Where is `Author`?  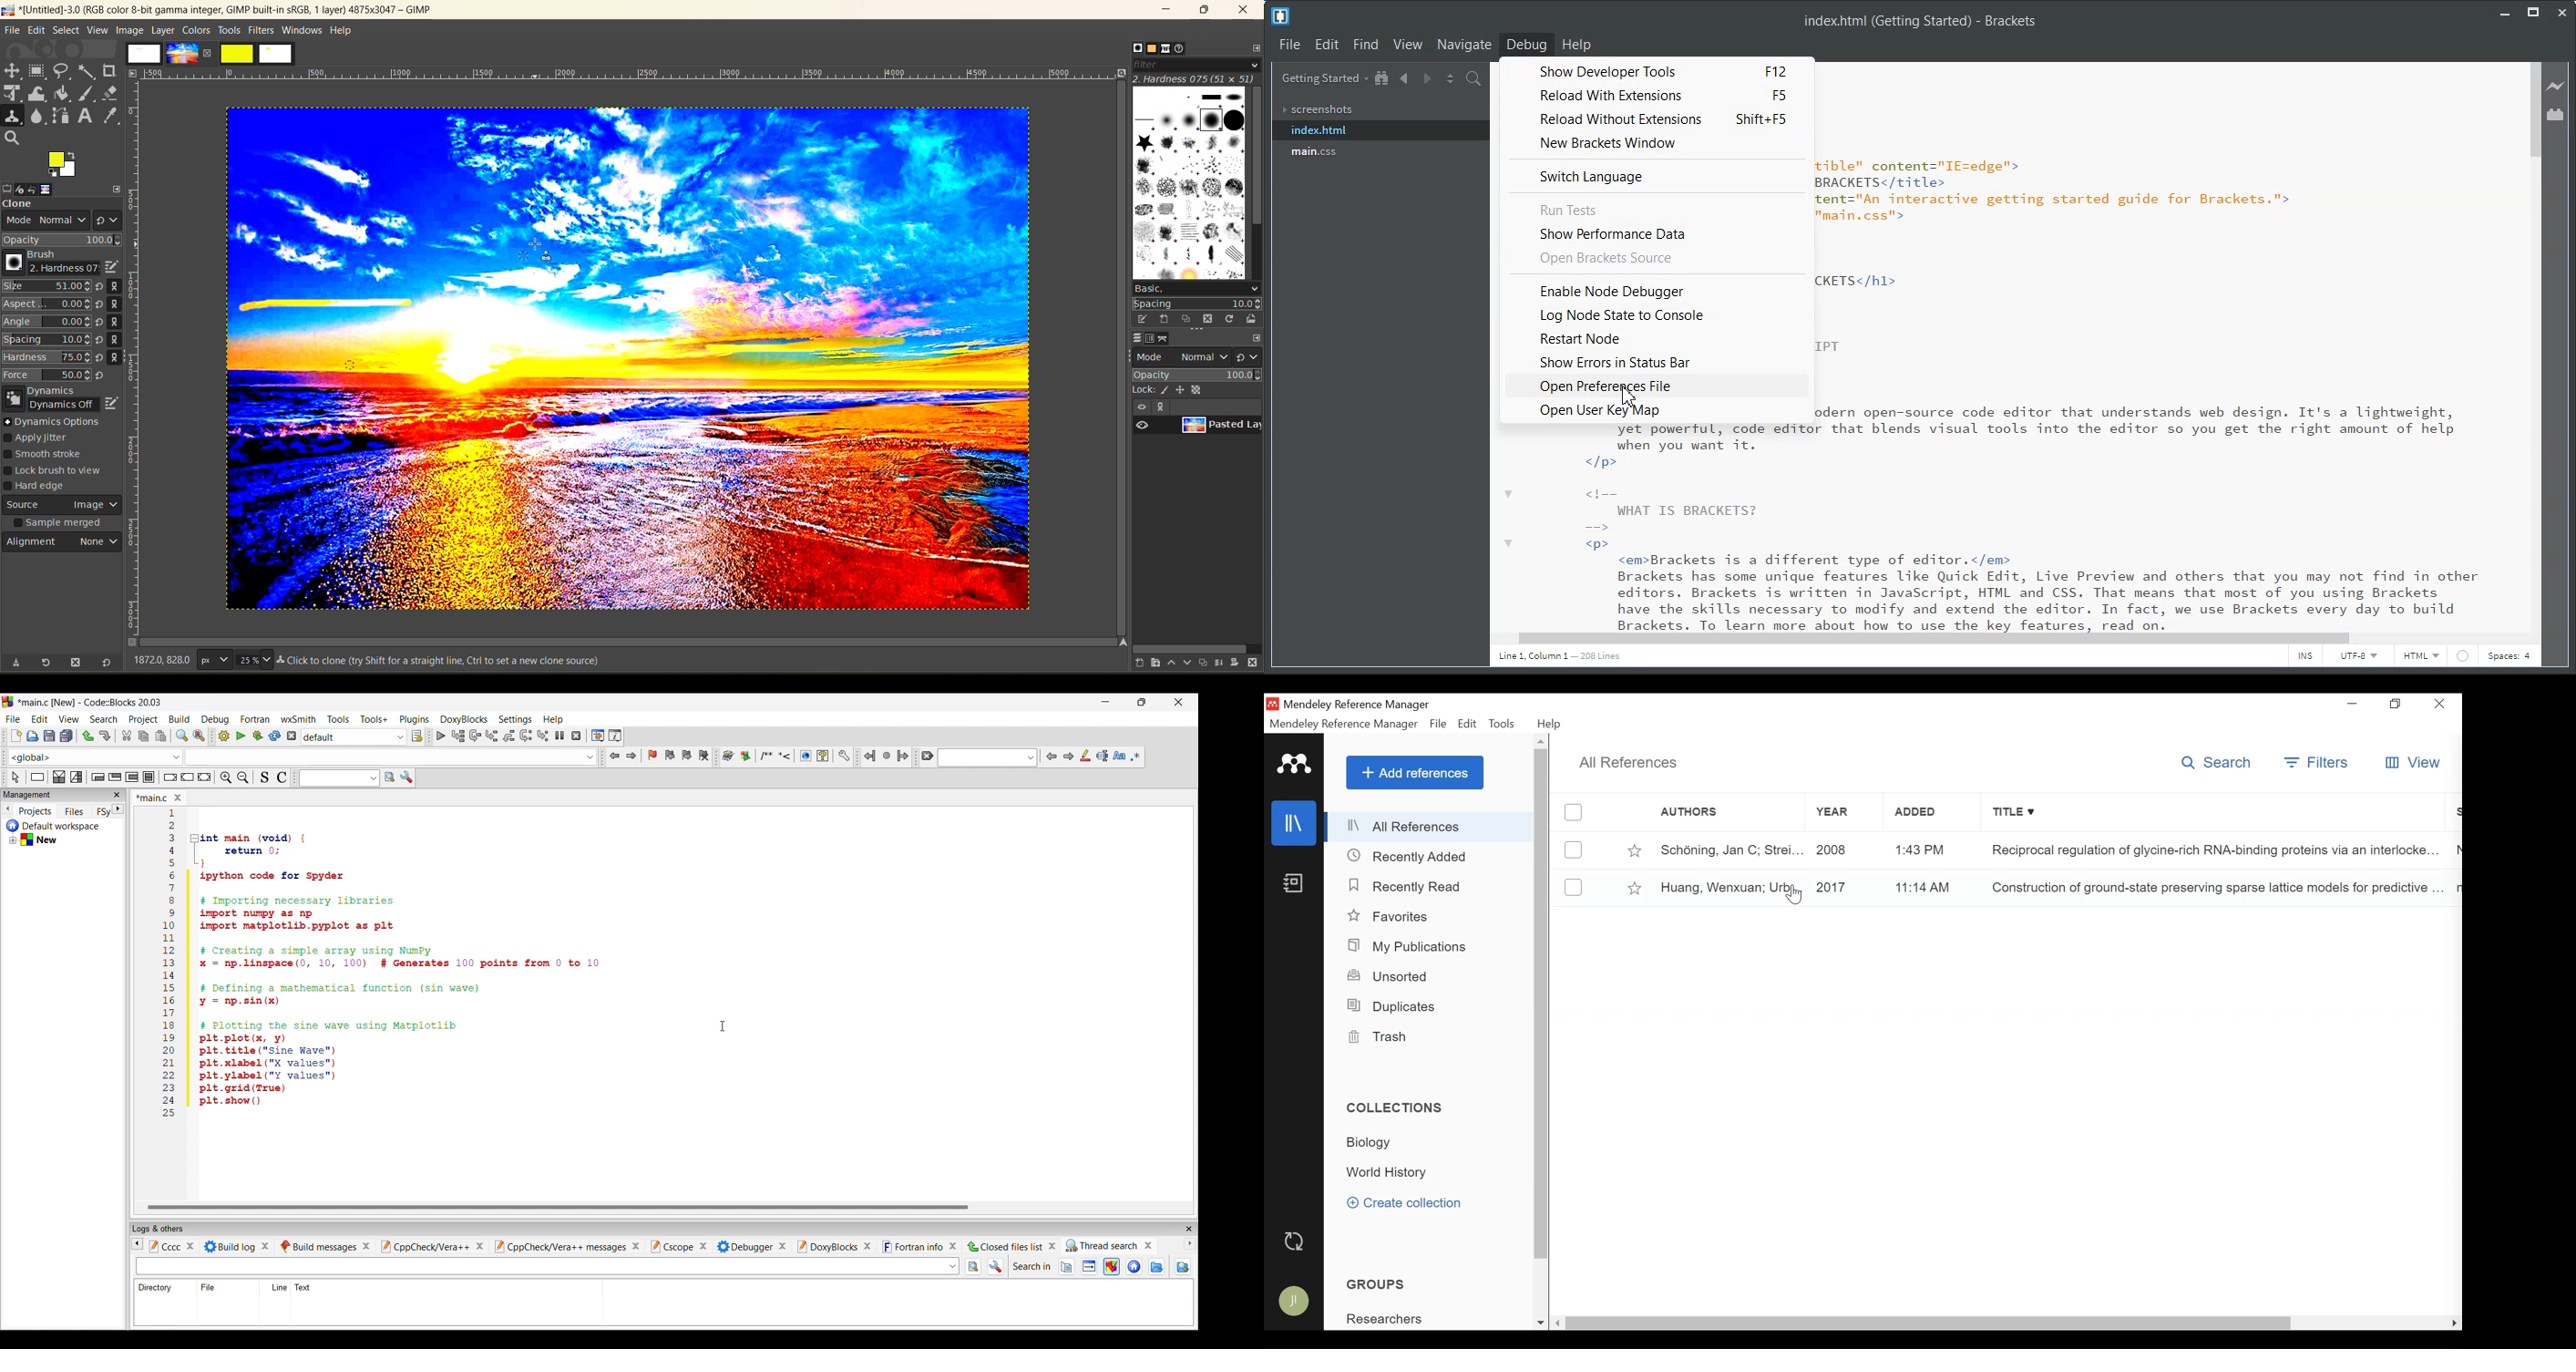 Author is located at coordinates (1730, 886).